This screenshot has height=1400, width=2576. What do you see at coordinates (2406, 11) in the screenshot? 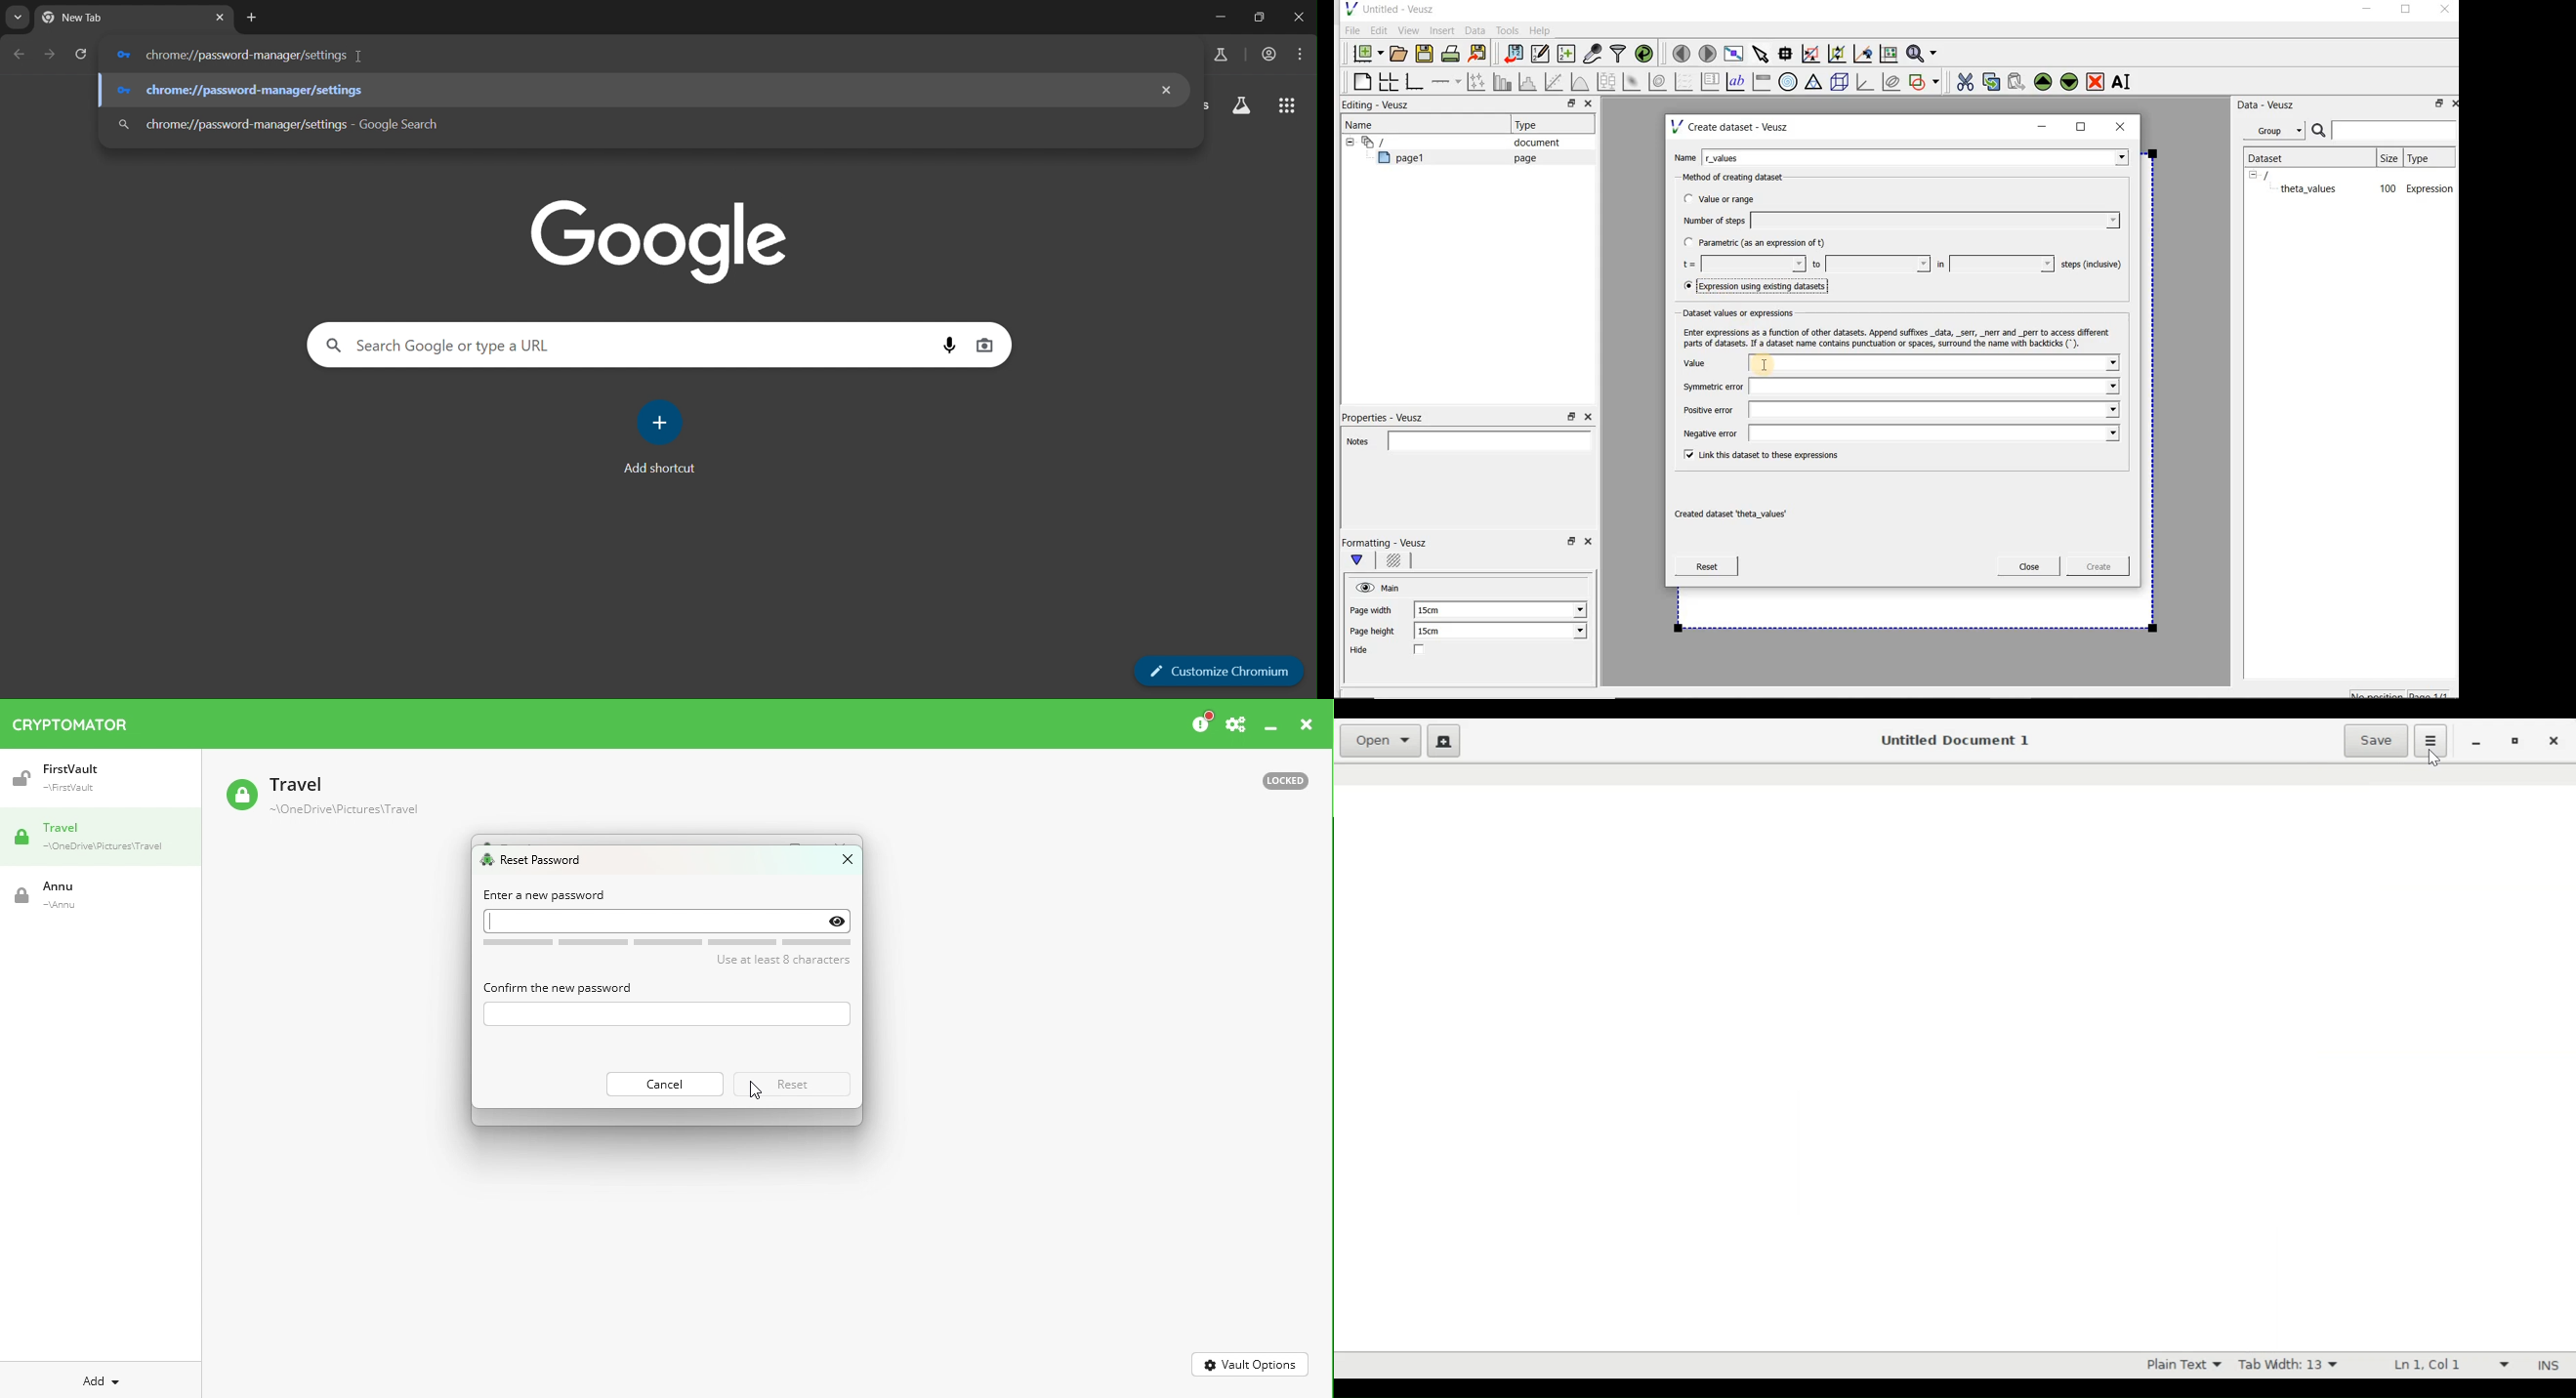
I see `maximize` at bounding box center [2406, 11].